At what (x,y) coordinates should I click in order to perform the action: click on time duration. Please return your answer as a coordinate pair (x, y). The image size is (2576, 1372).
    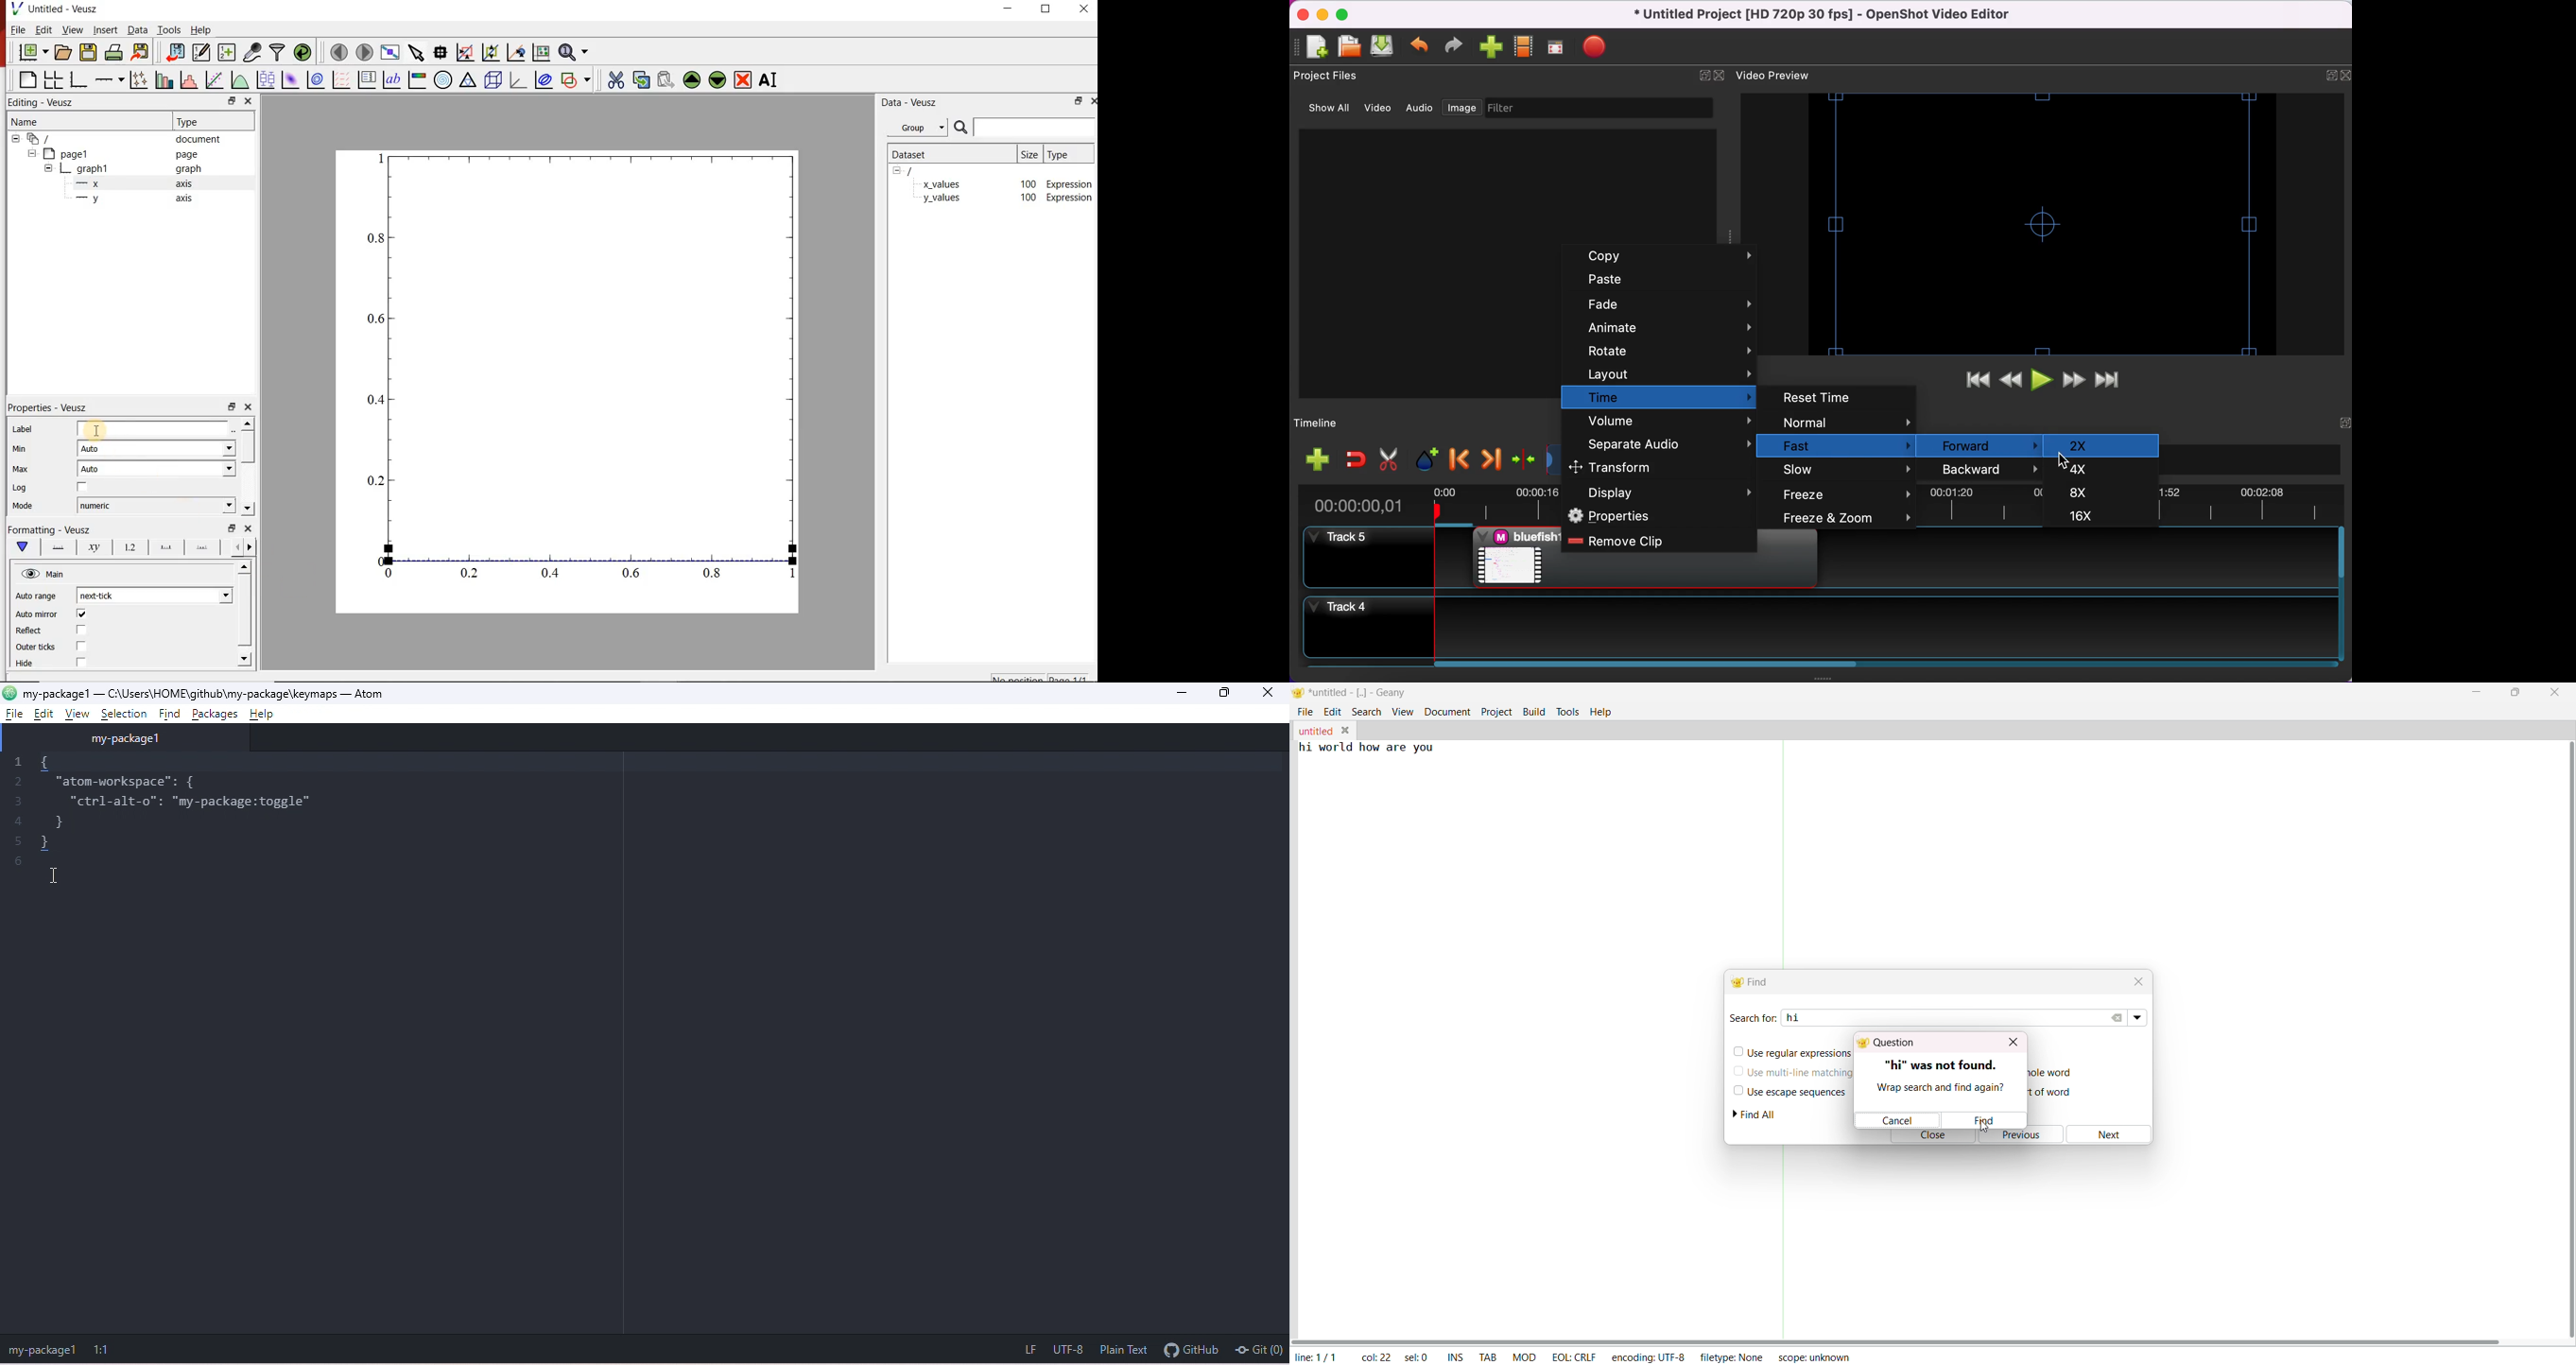
    Looking at the image, I should click on (1368, 502).